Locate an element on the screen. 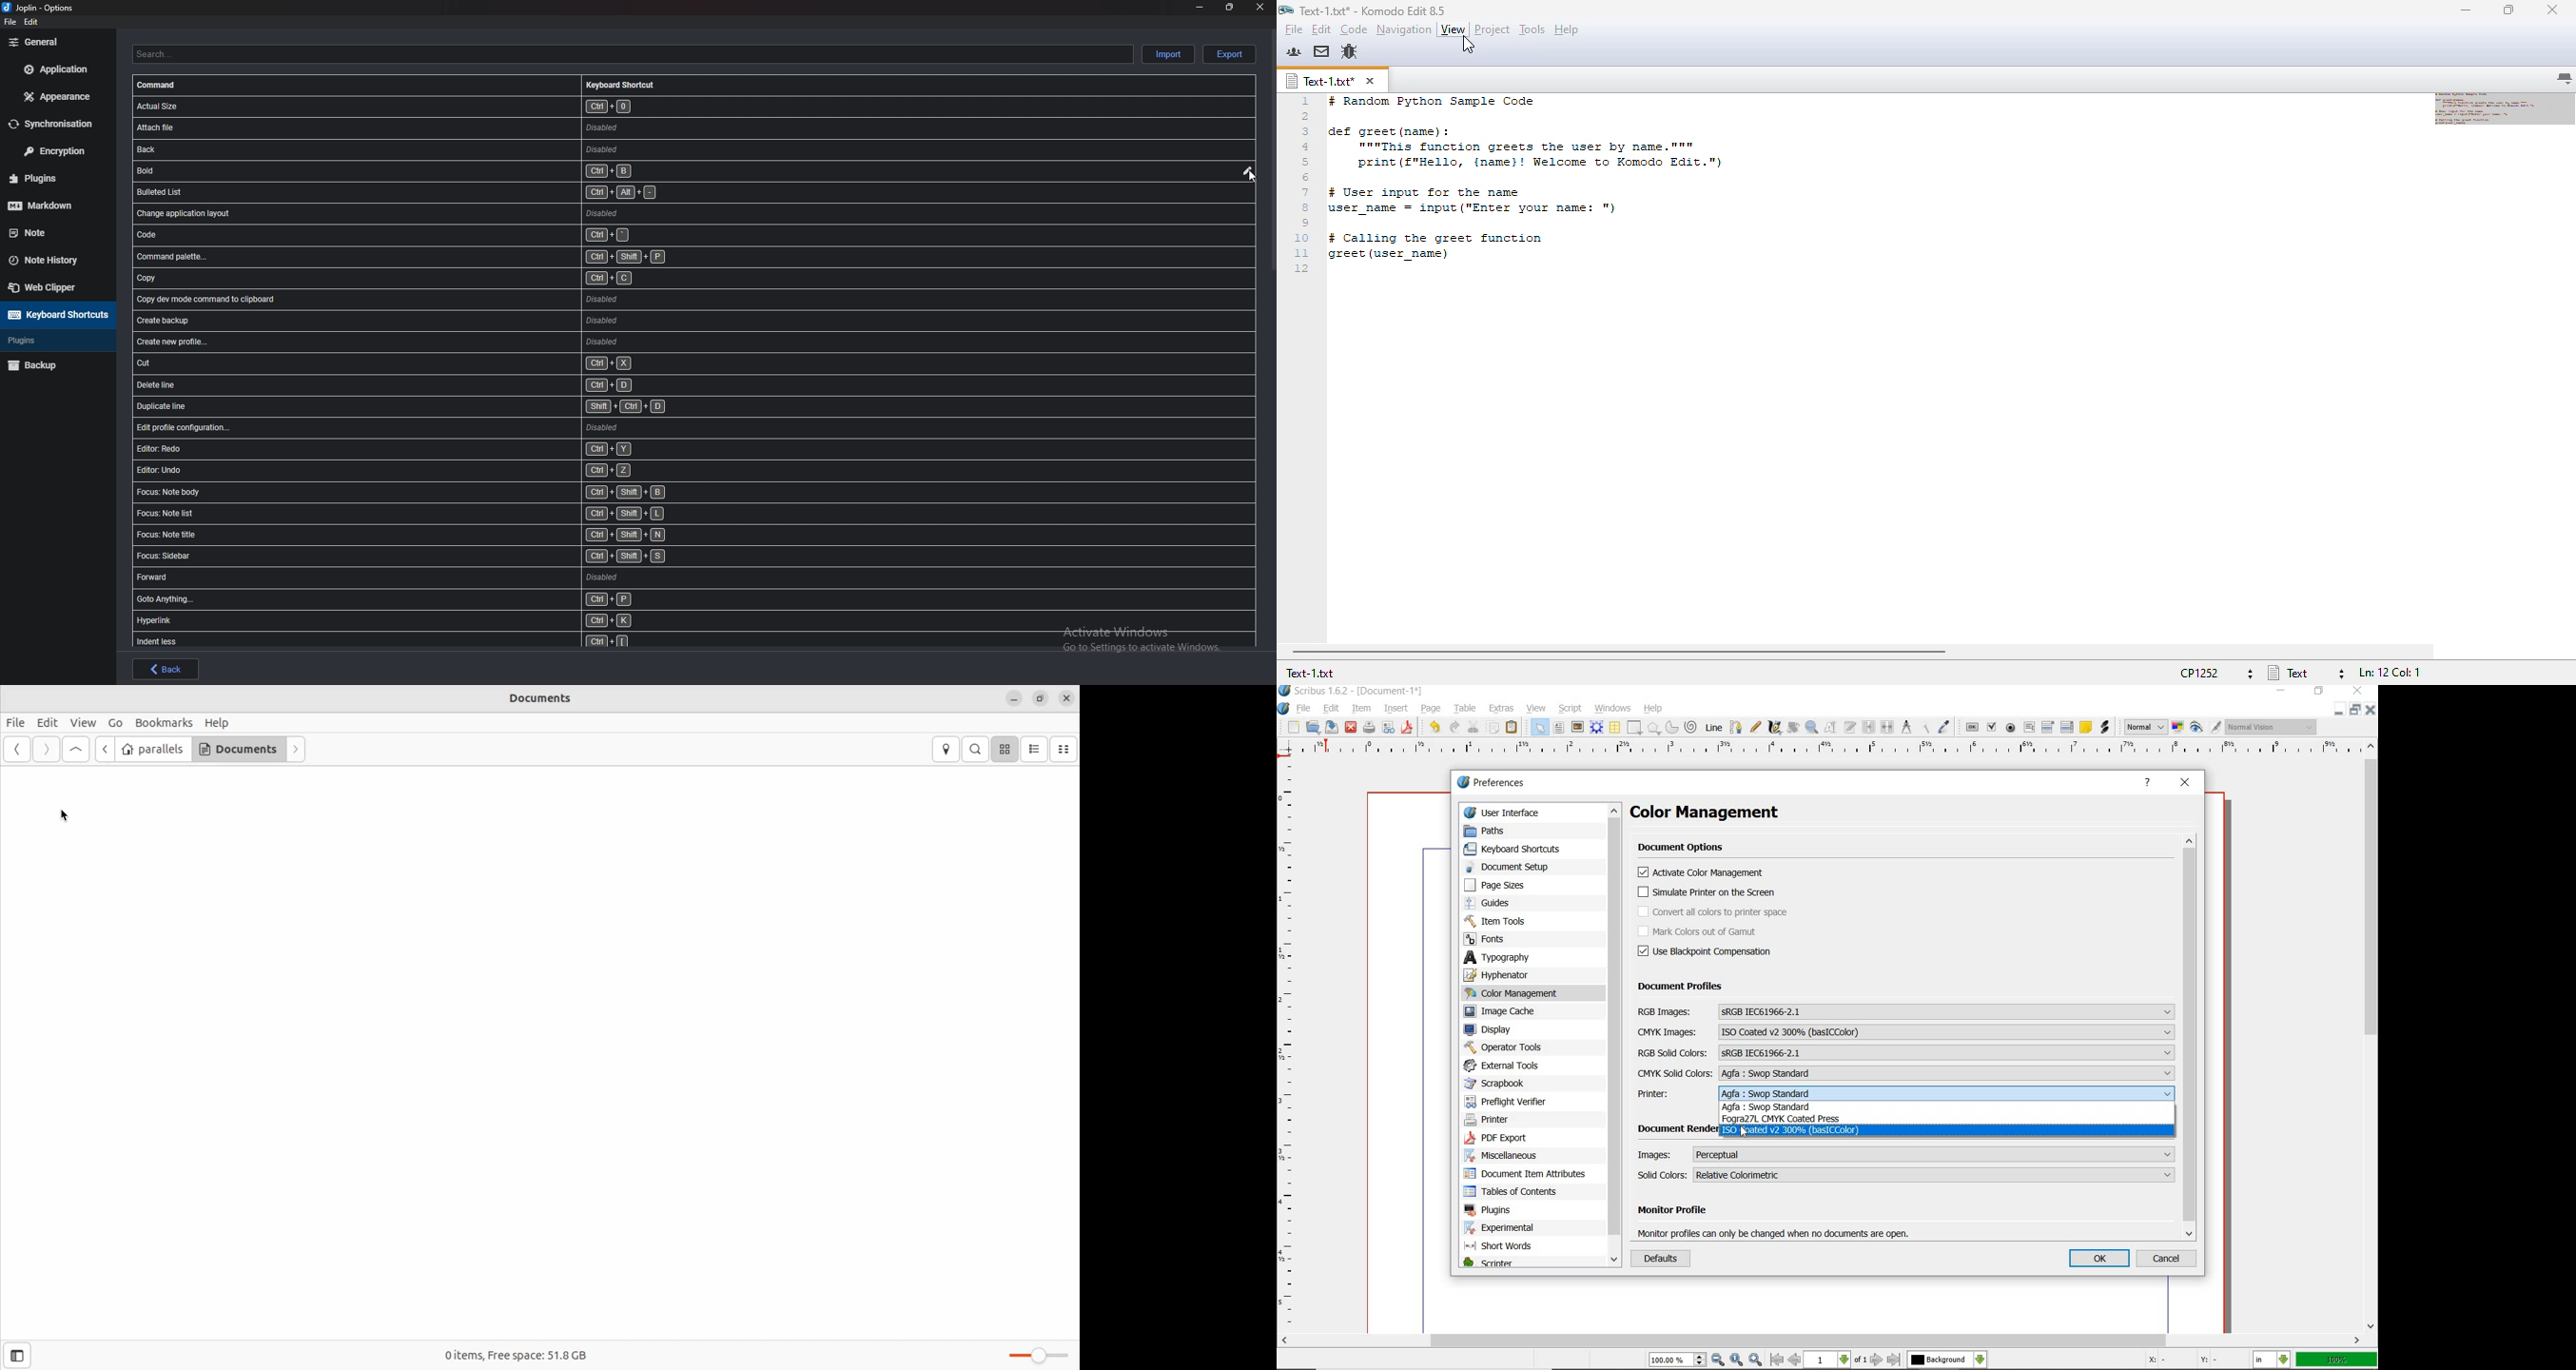 The width and height of the screenshot is (2576, 1372). select is located at coordinates (1540, 728).